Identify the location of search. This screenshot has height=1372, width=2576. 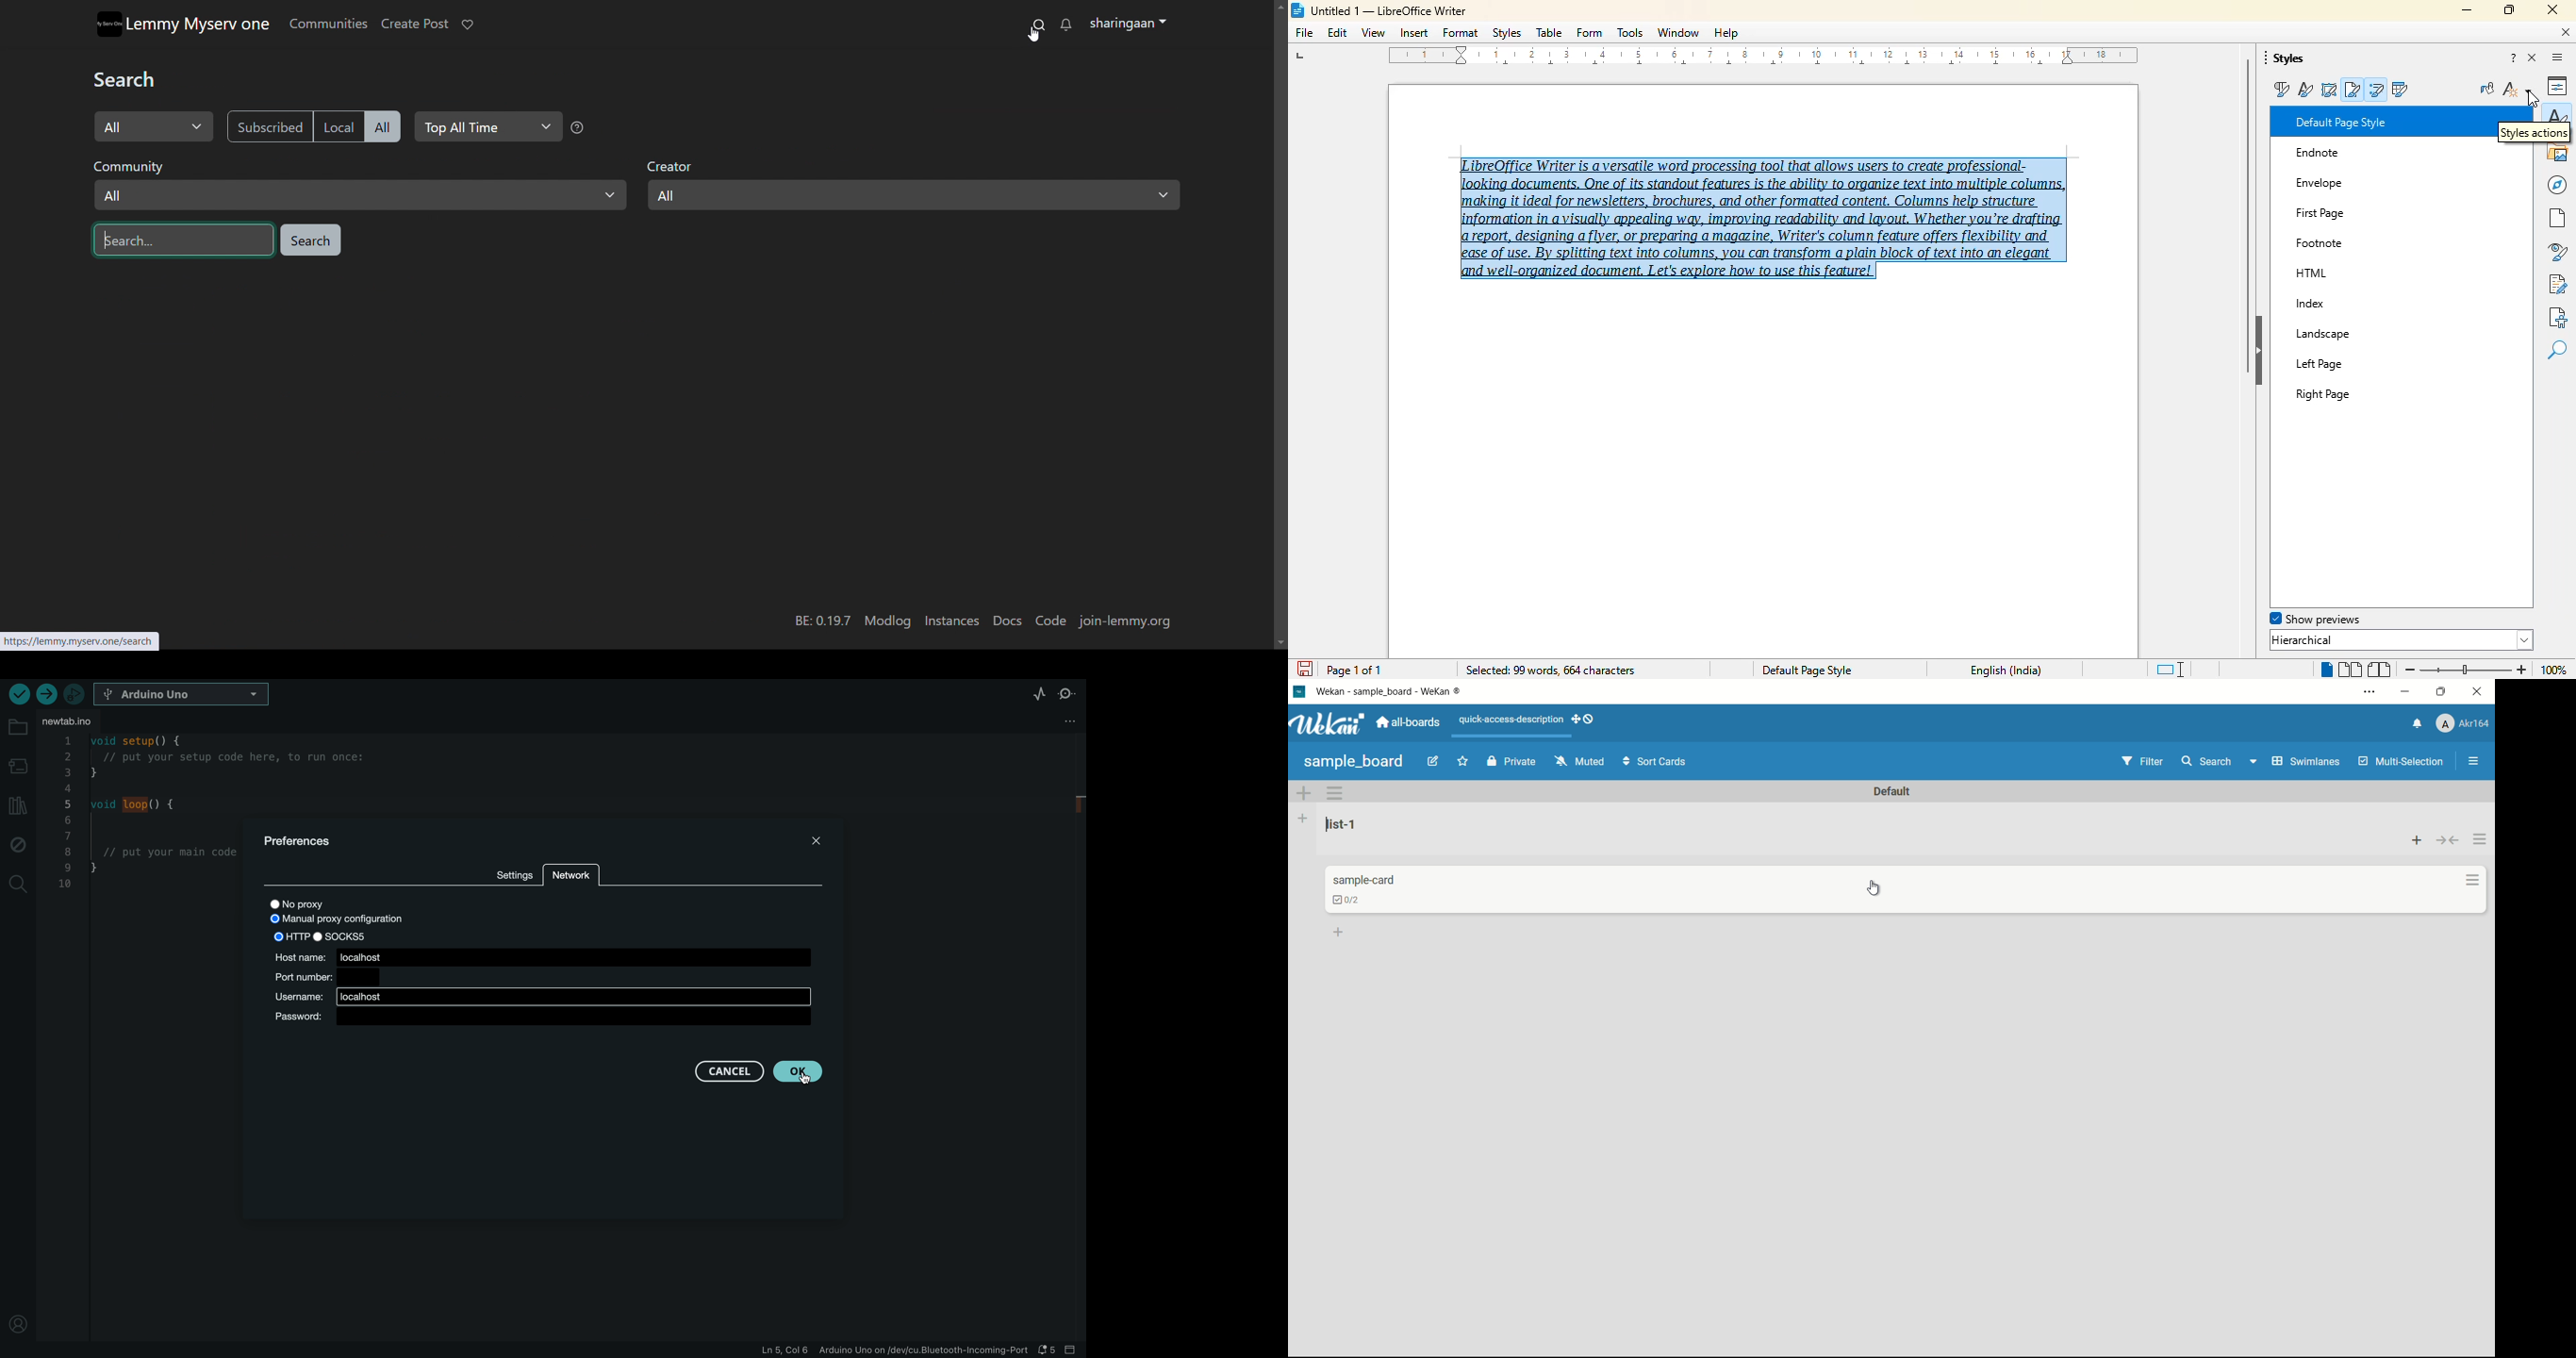
(18, 884).